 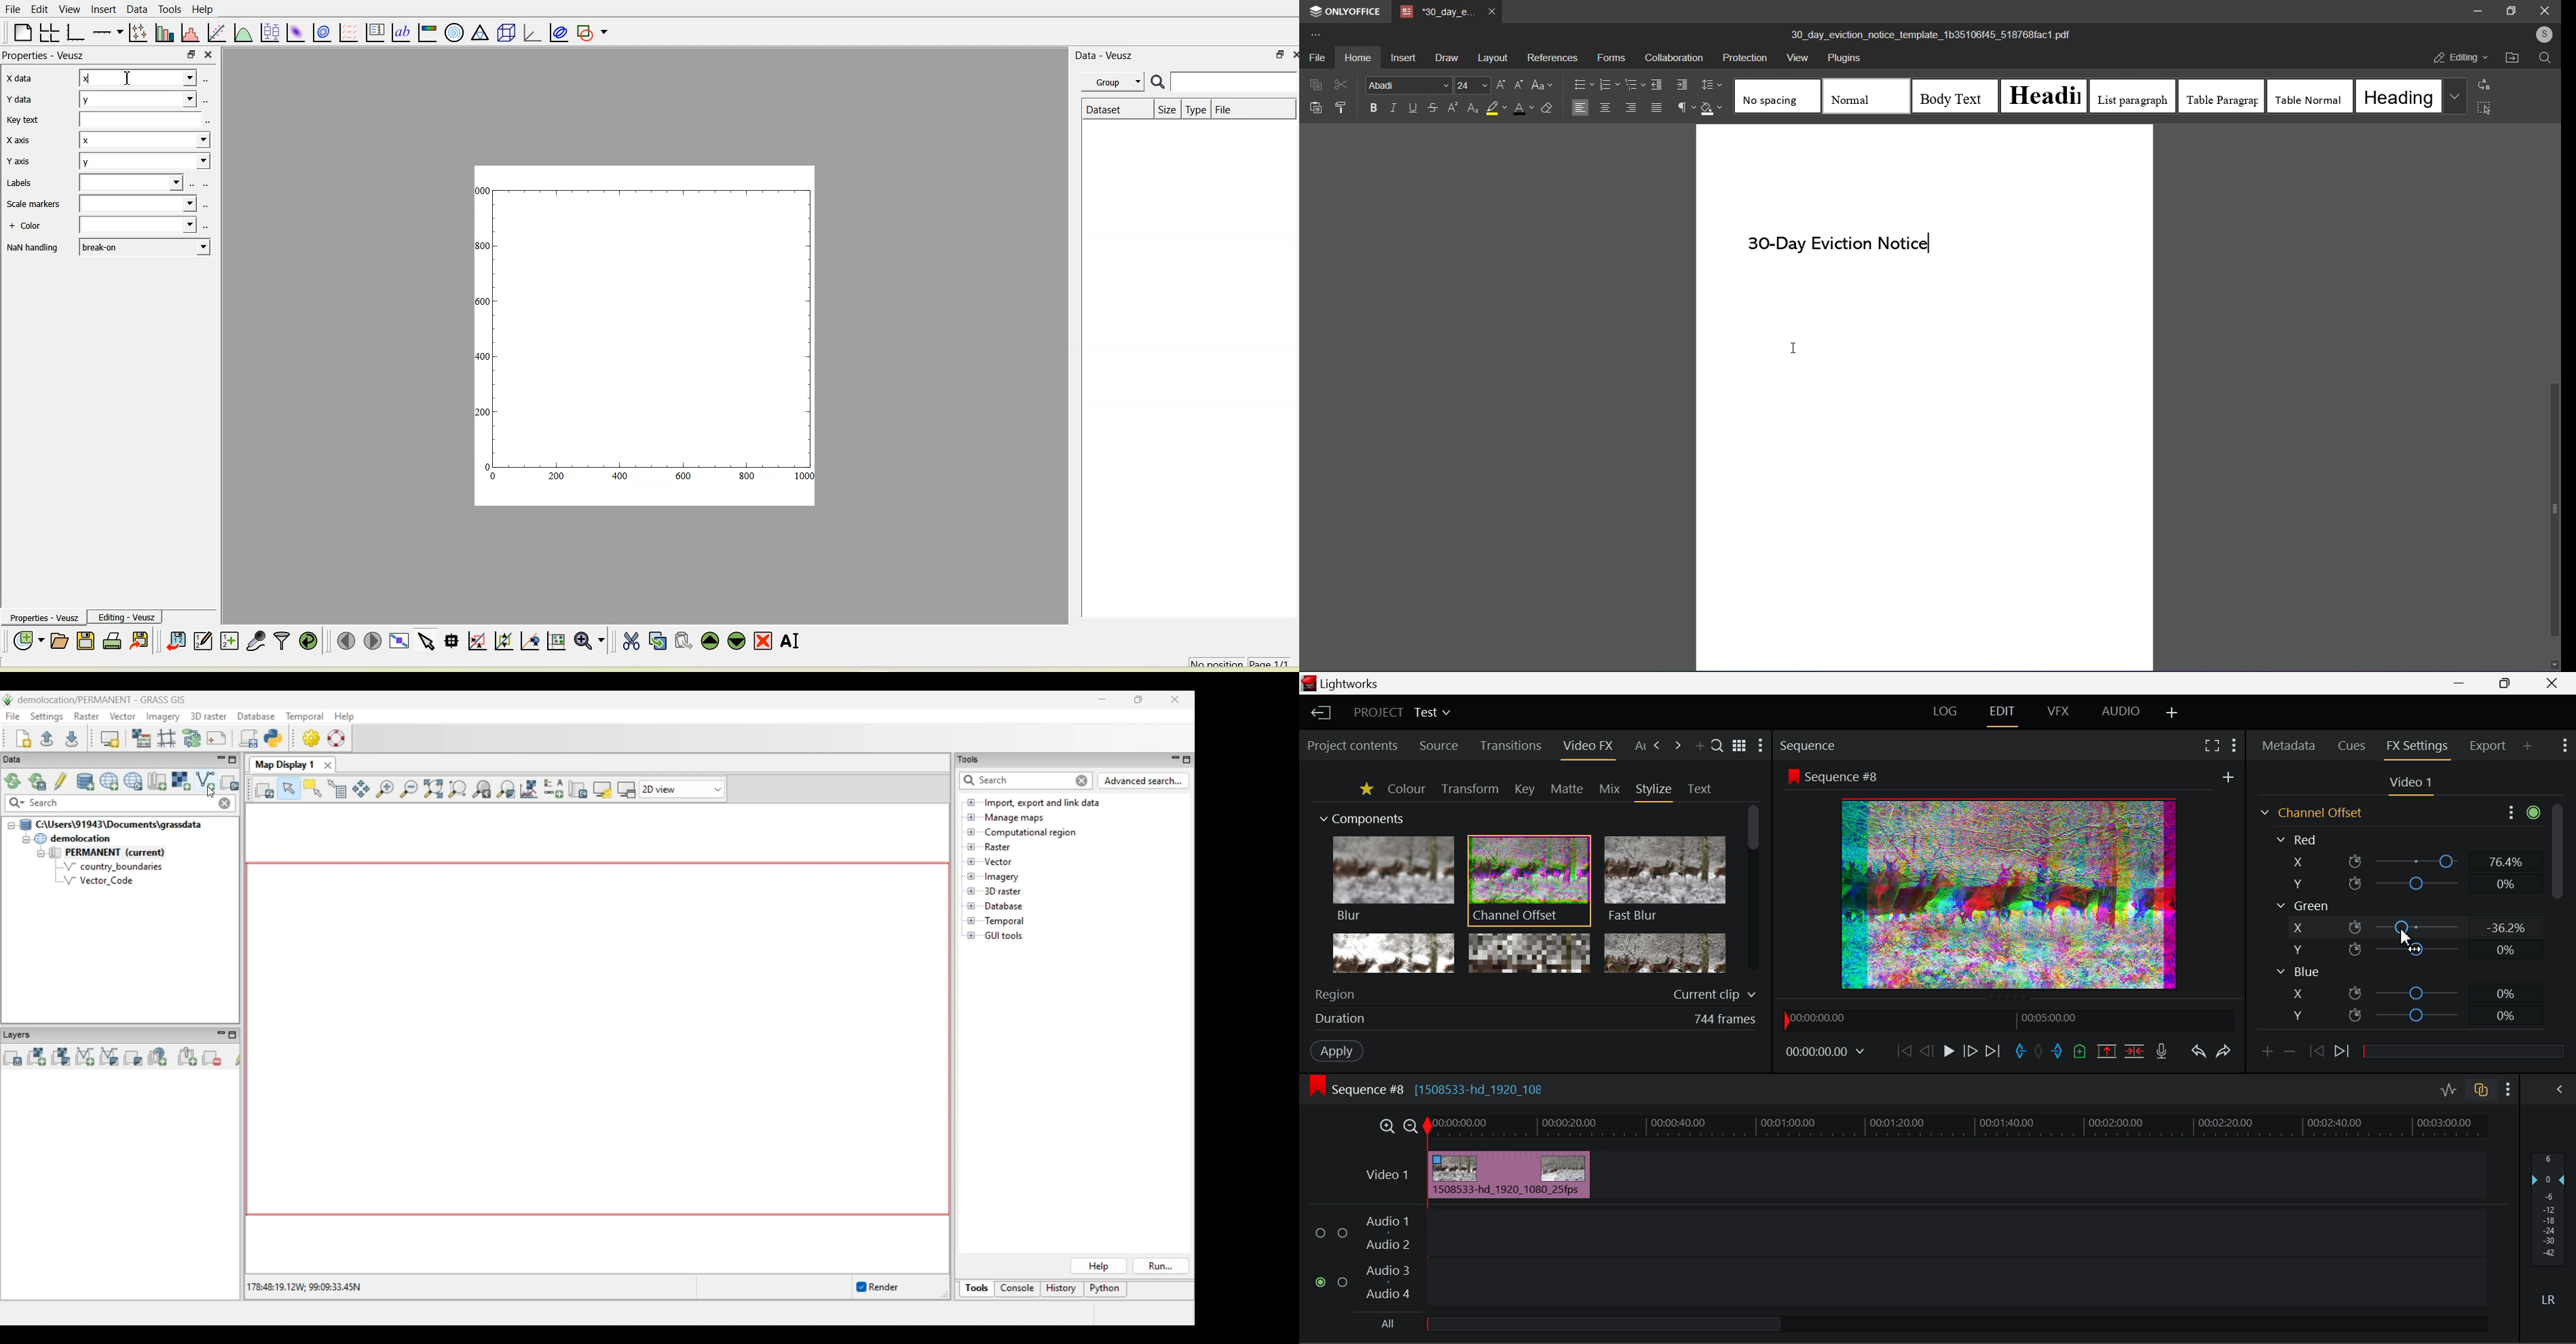 What do you see at coordinates (28, 641) in the screenshot?
I see `New document` at bounding box center [28, 641].